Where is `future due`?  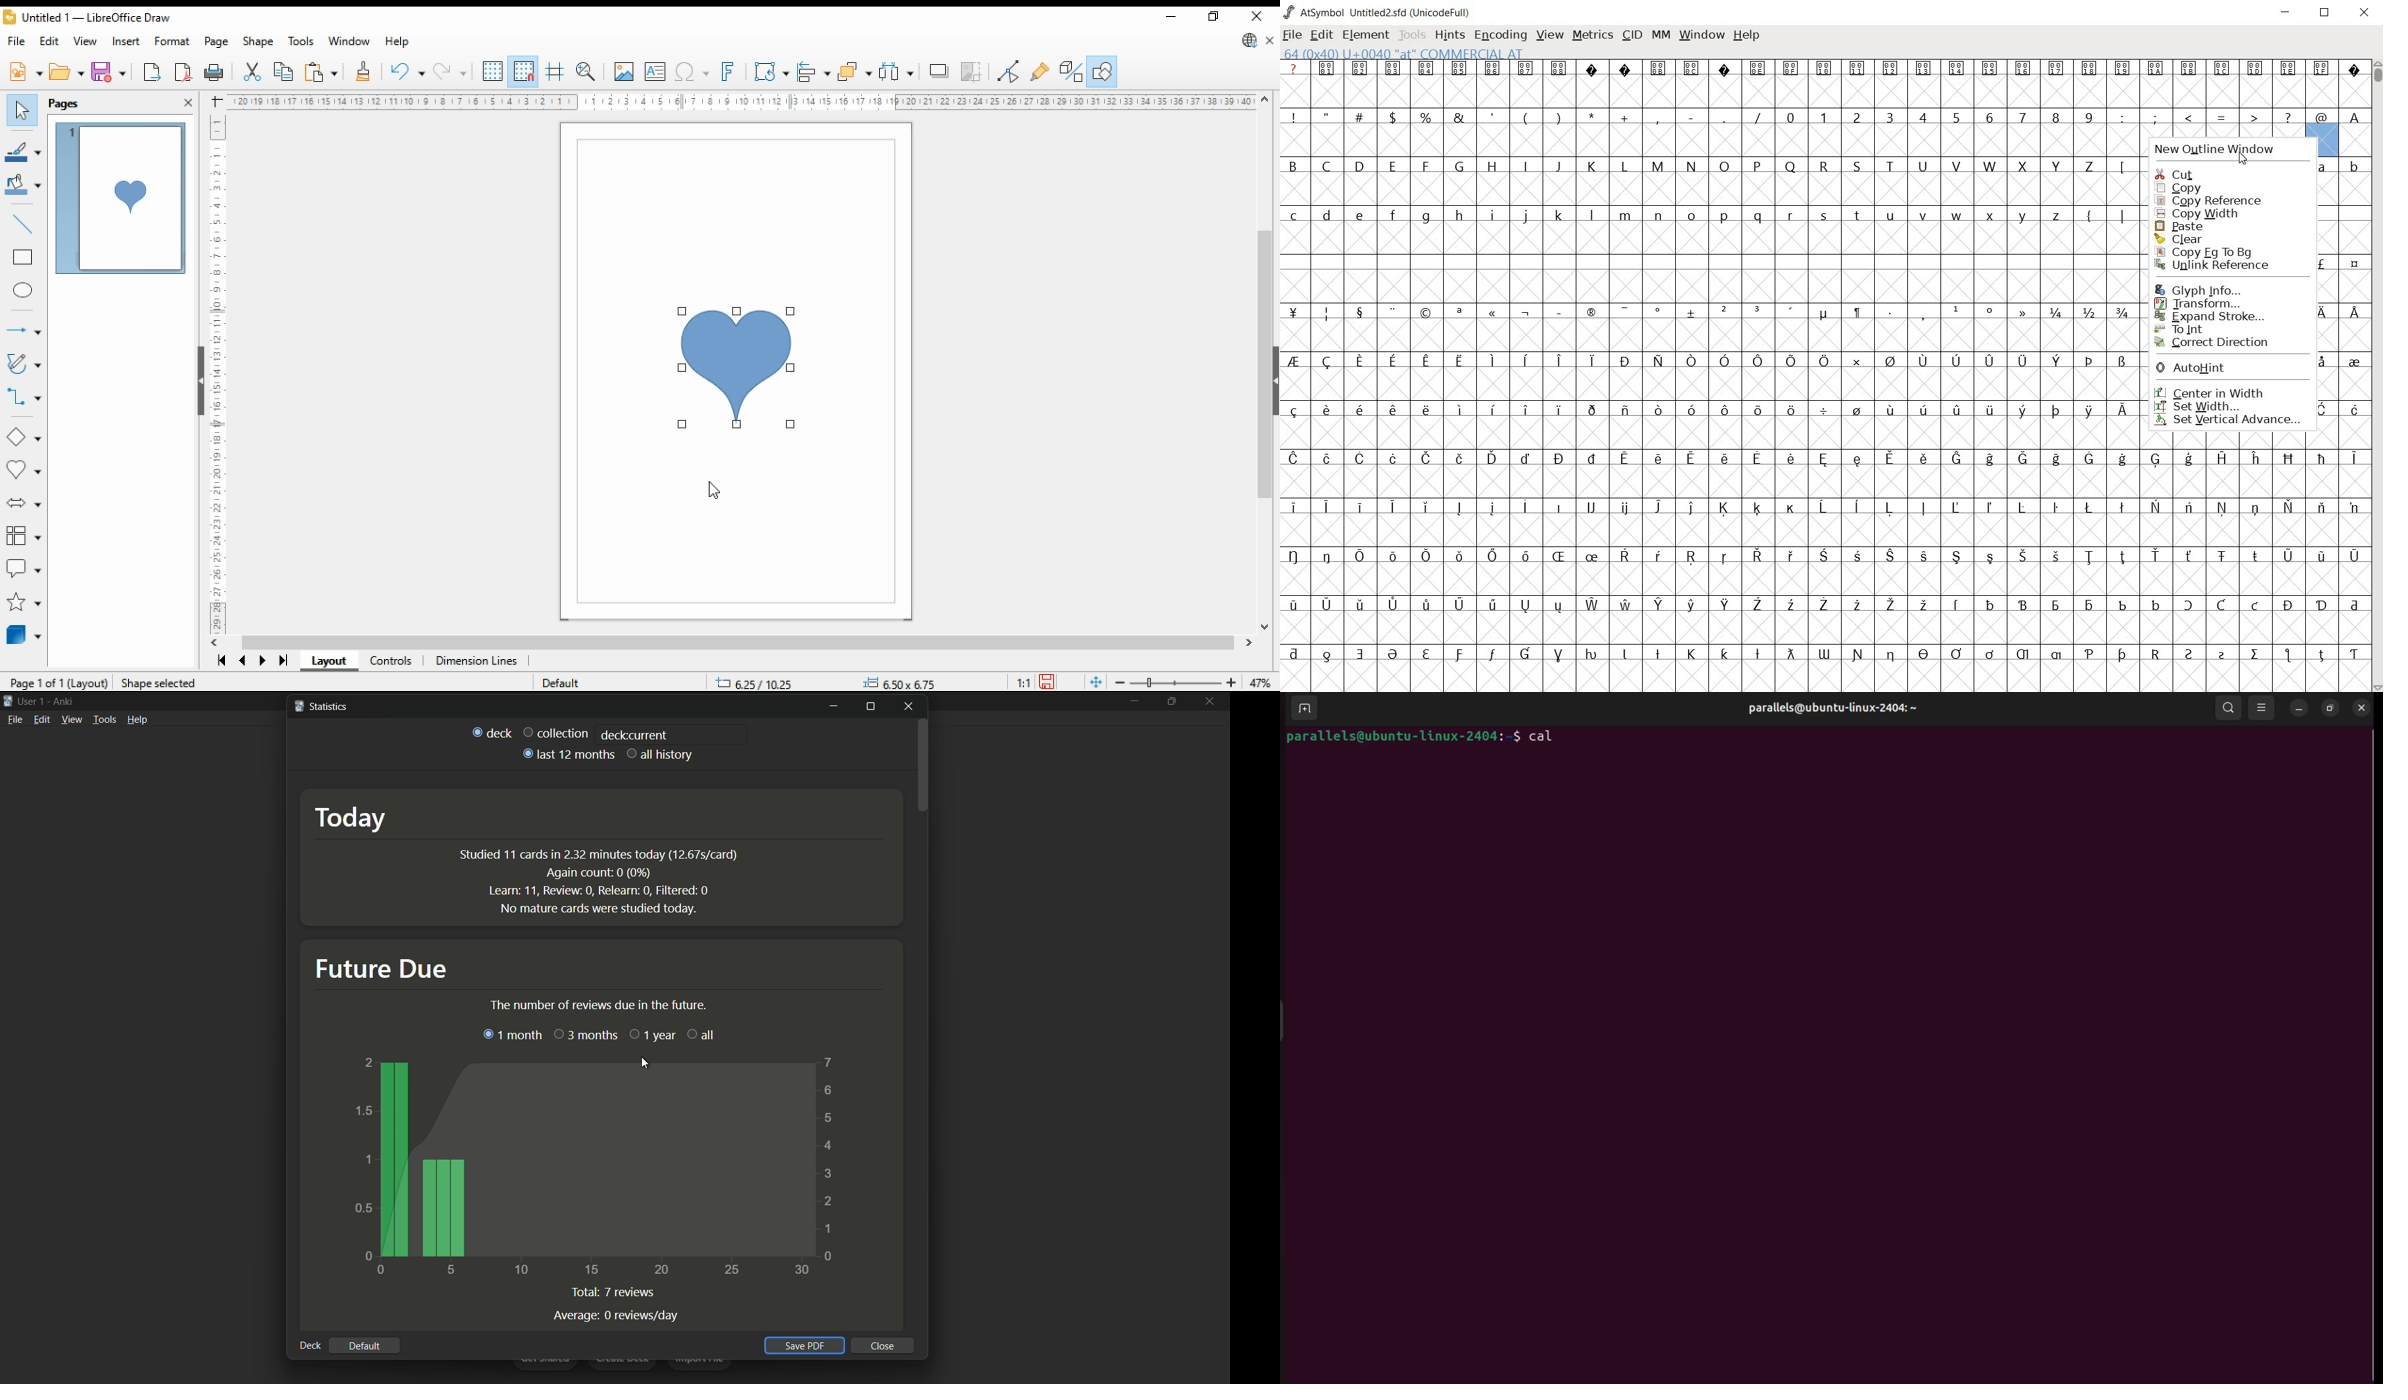 future due is located at coordinates (381, 969).